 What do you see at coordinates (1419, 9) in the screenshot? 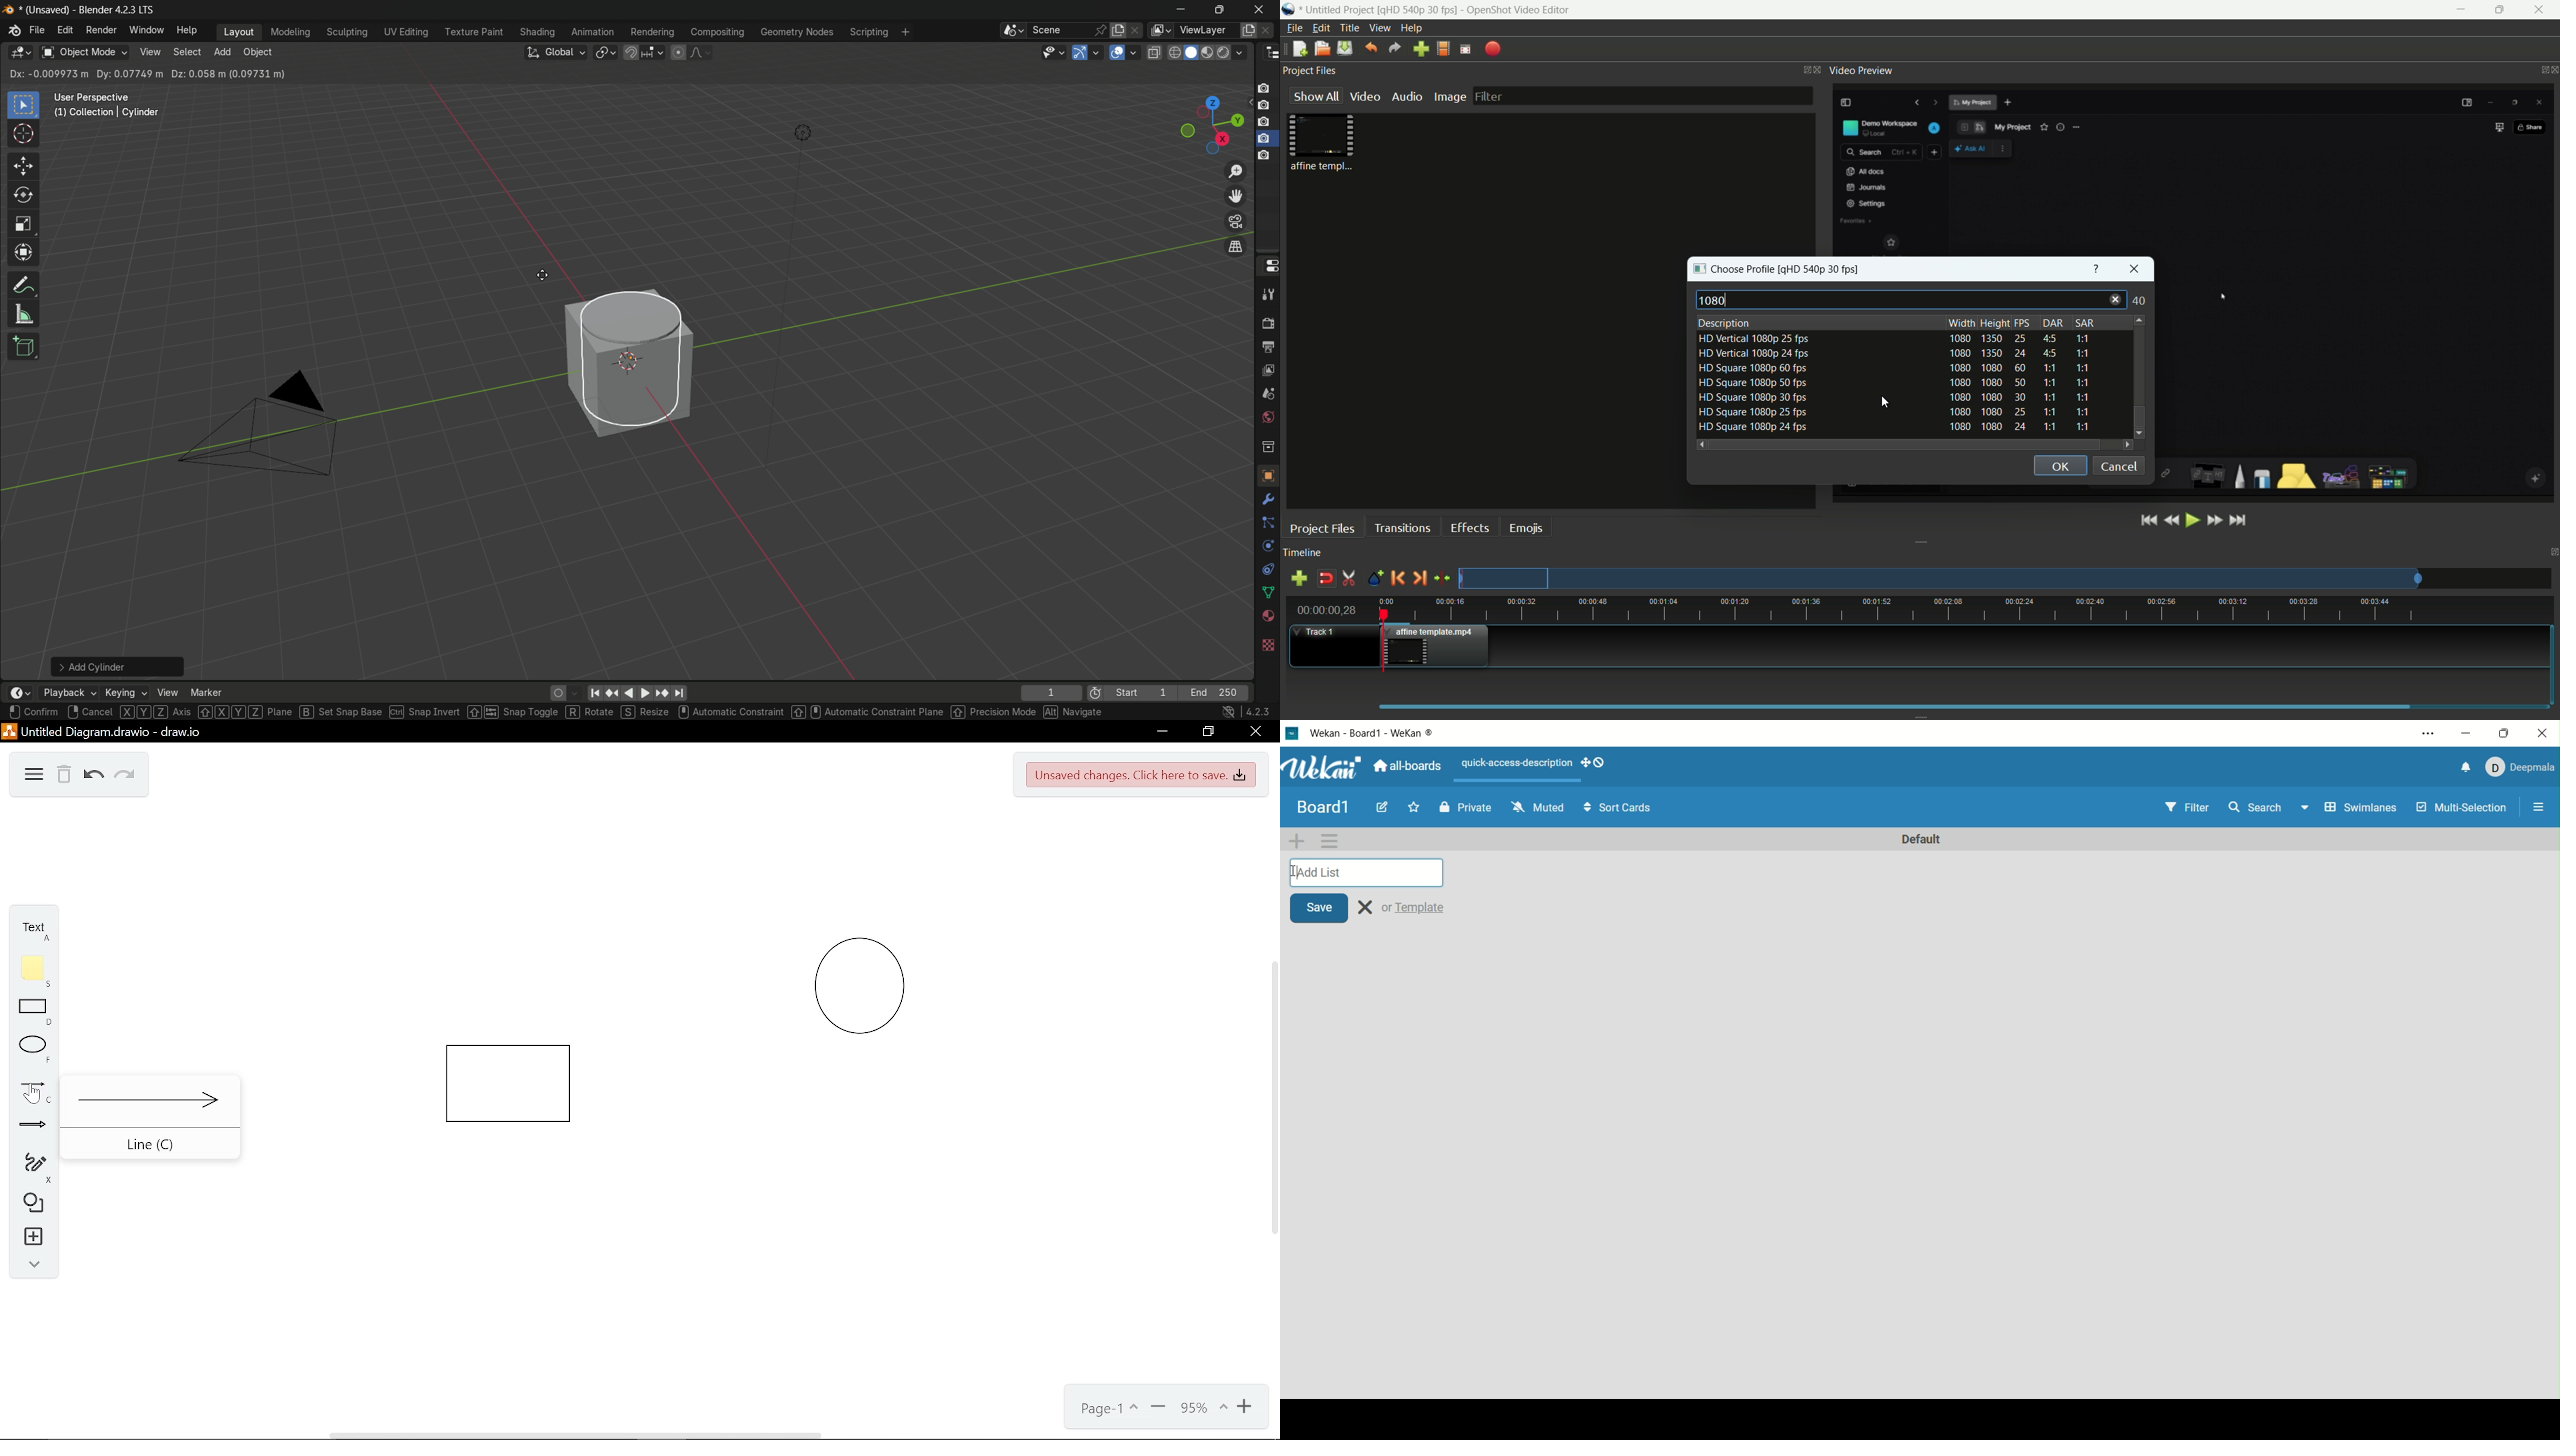
I see `profile` at bounding box center [1419, 9].